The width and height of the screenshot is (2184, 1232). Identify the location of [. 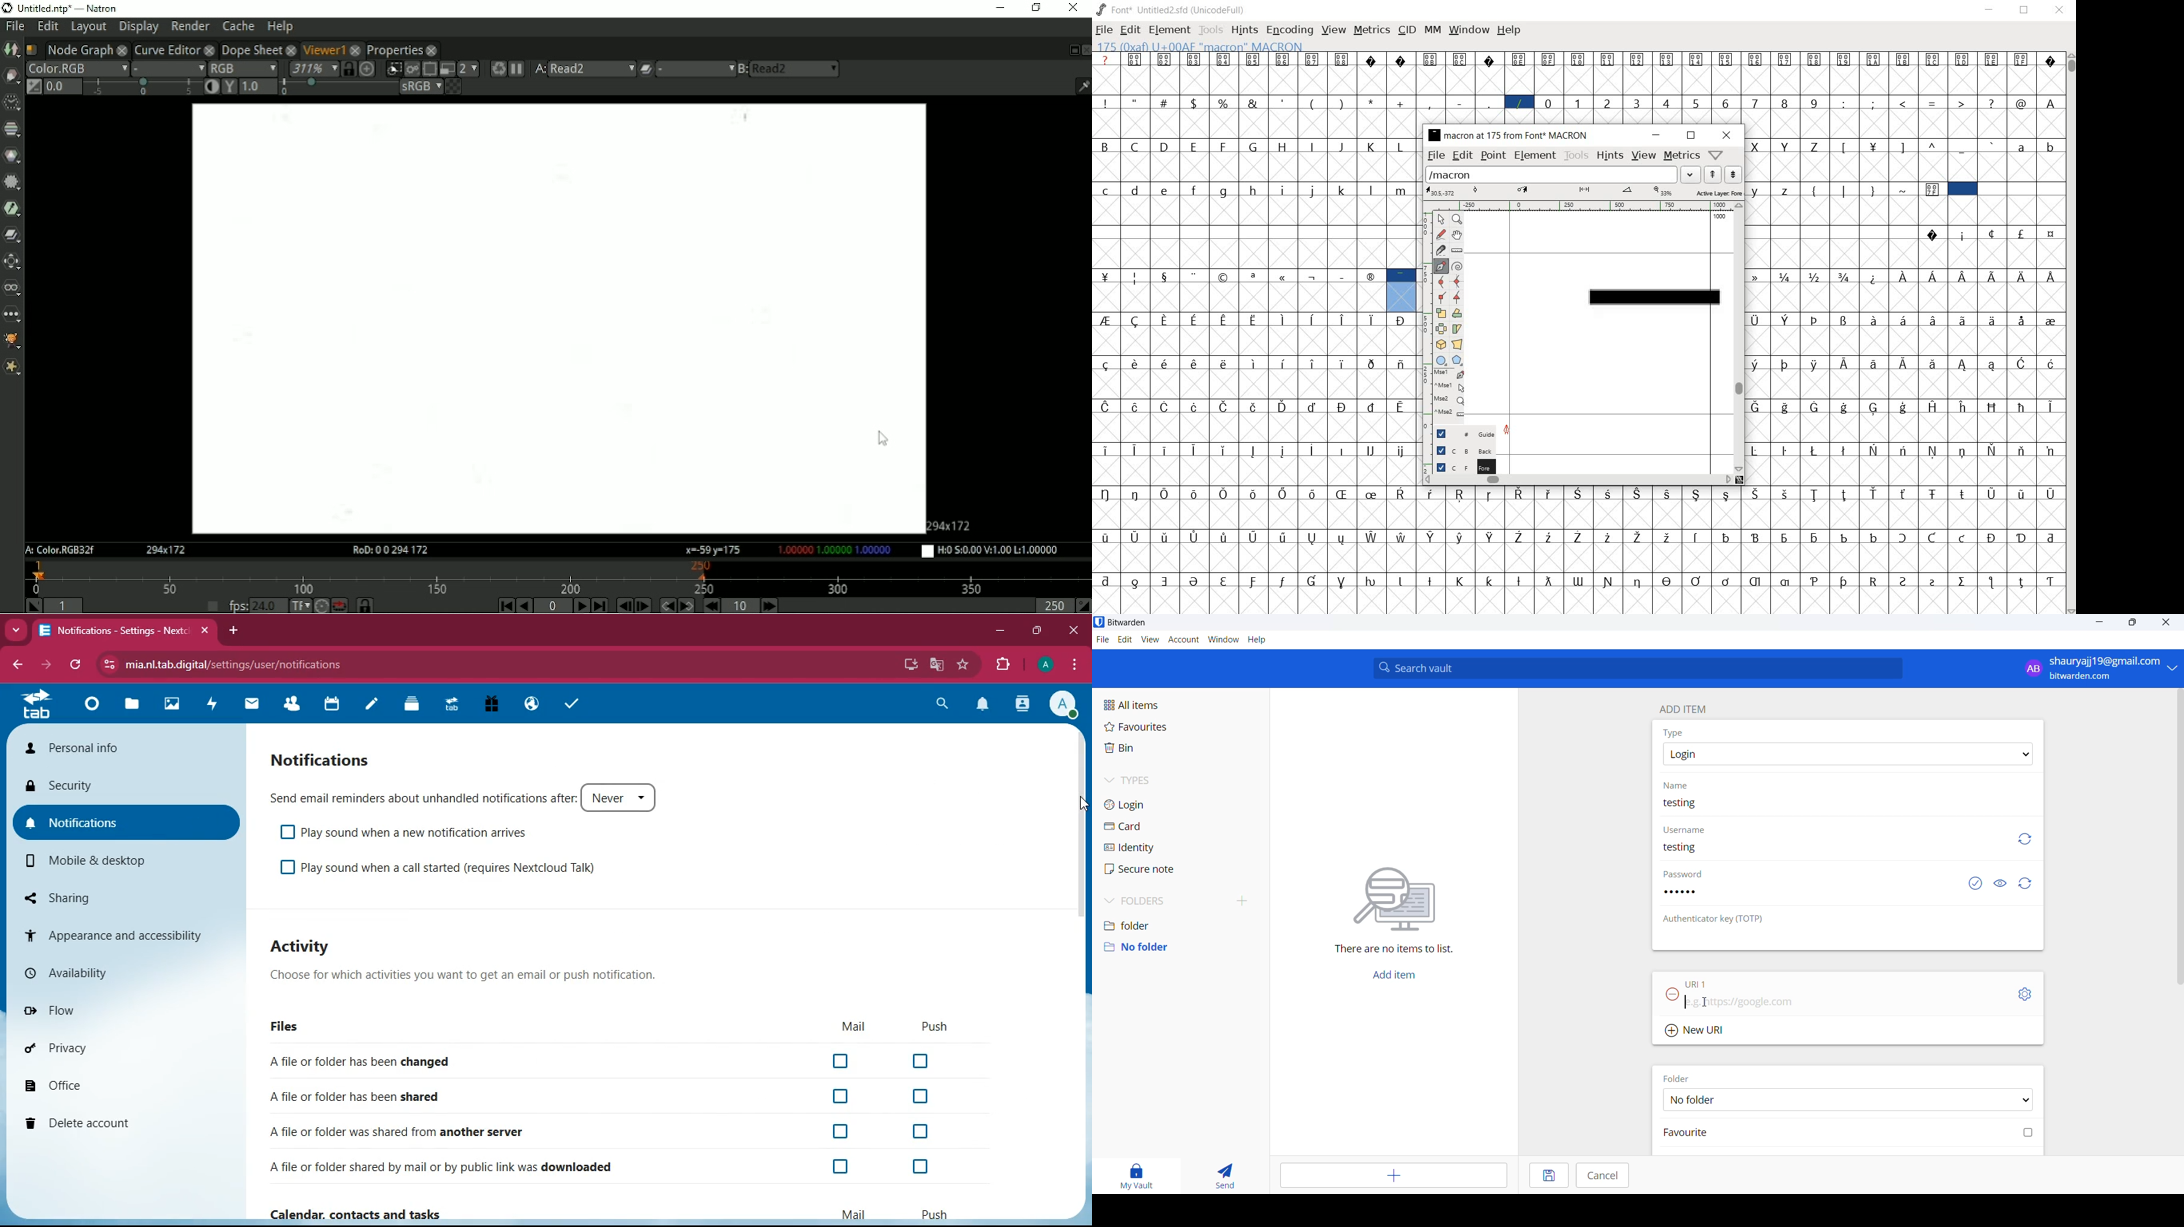
(1845, 147).